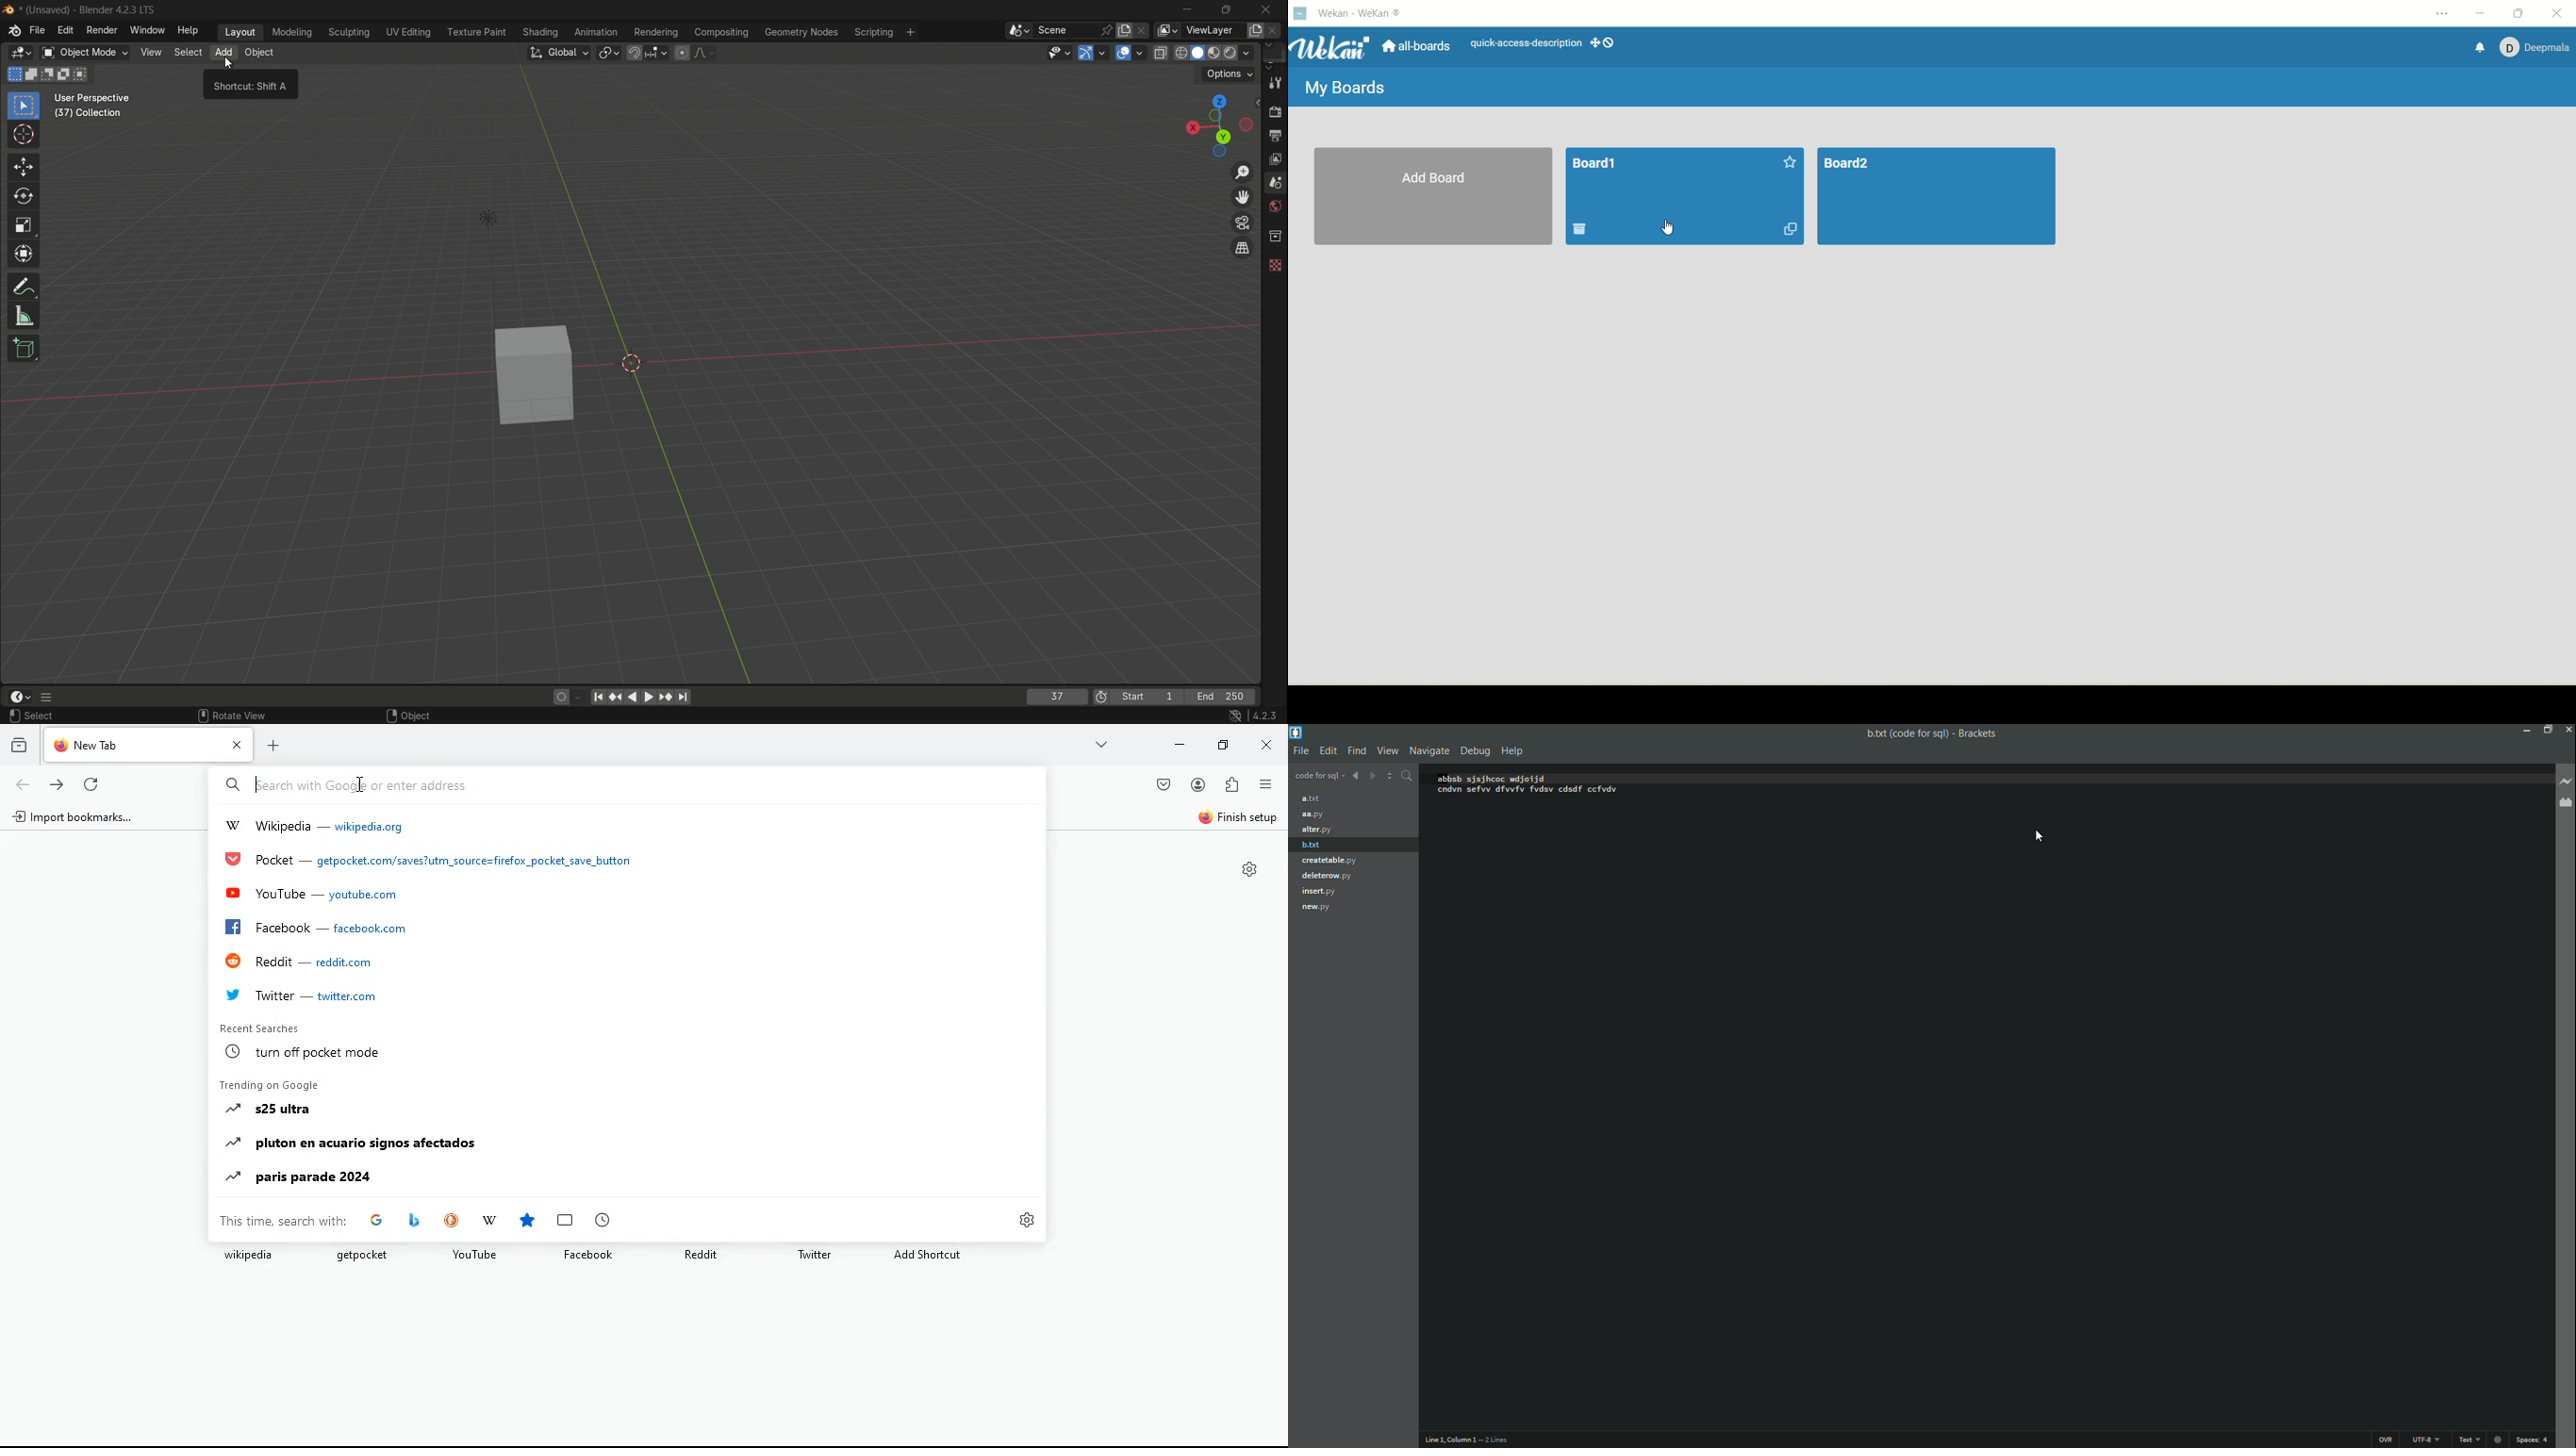  I want to click on render menu, so click(100, 31).